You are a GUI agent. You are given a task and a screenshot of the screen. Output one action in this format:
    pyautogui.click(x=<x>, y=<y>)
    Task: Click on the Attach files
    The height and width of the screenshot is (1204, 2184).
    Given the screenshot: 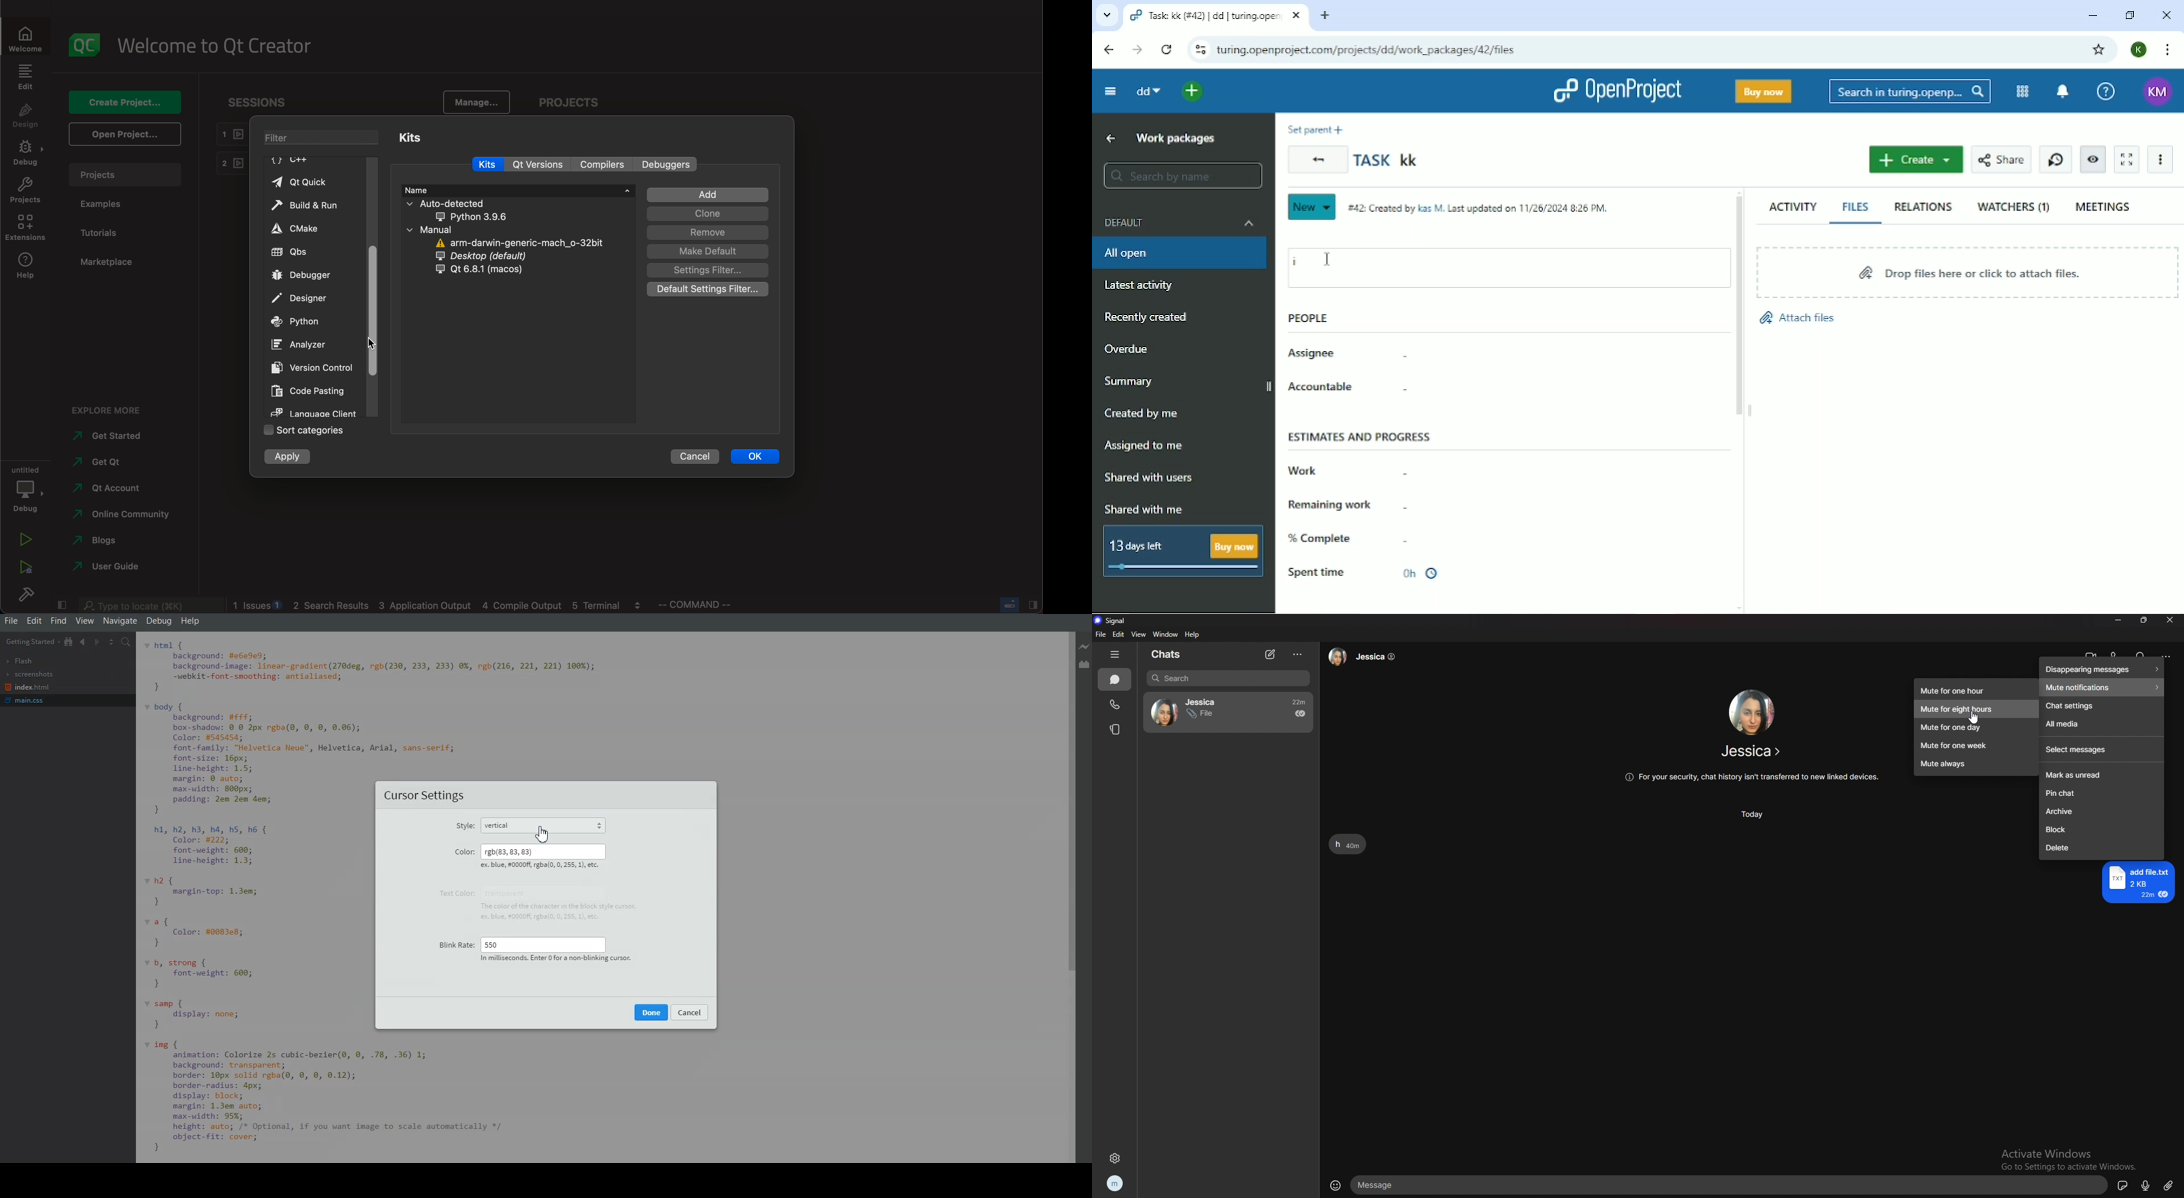 What is the action you would take?
    pyautogui.click(x=1801, y=319)
    